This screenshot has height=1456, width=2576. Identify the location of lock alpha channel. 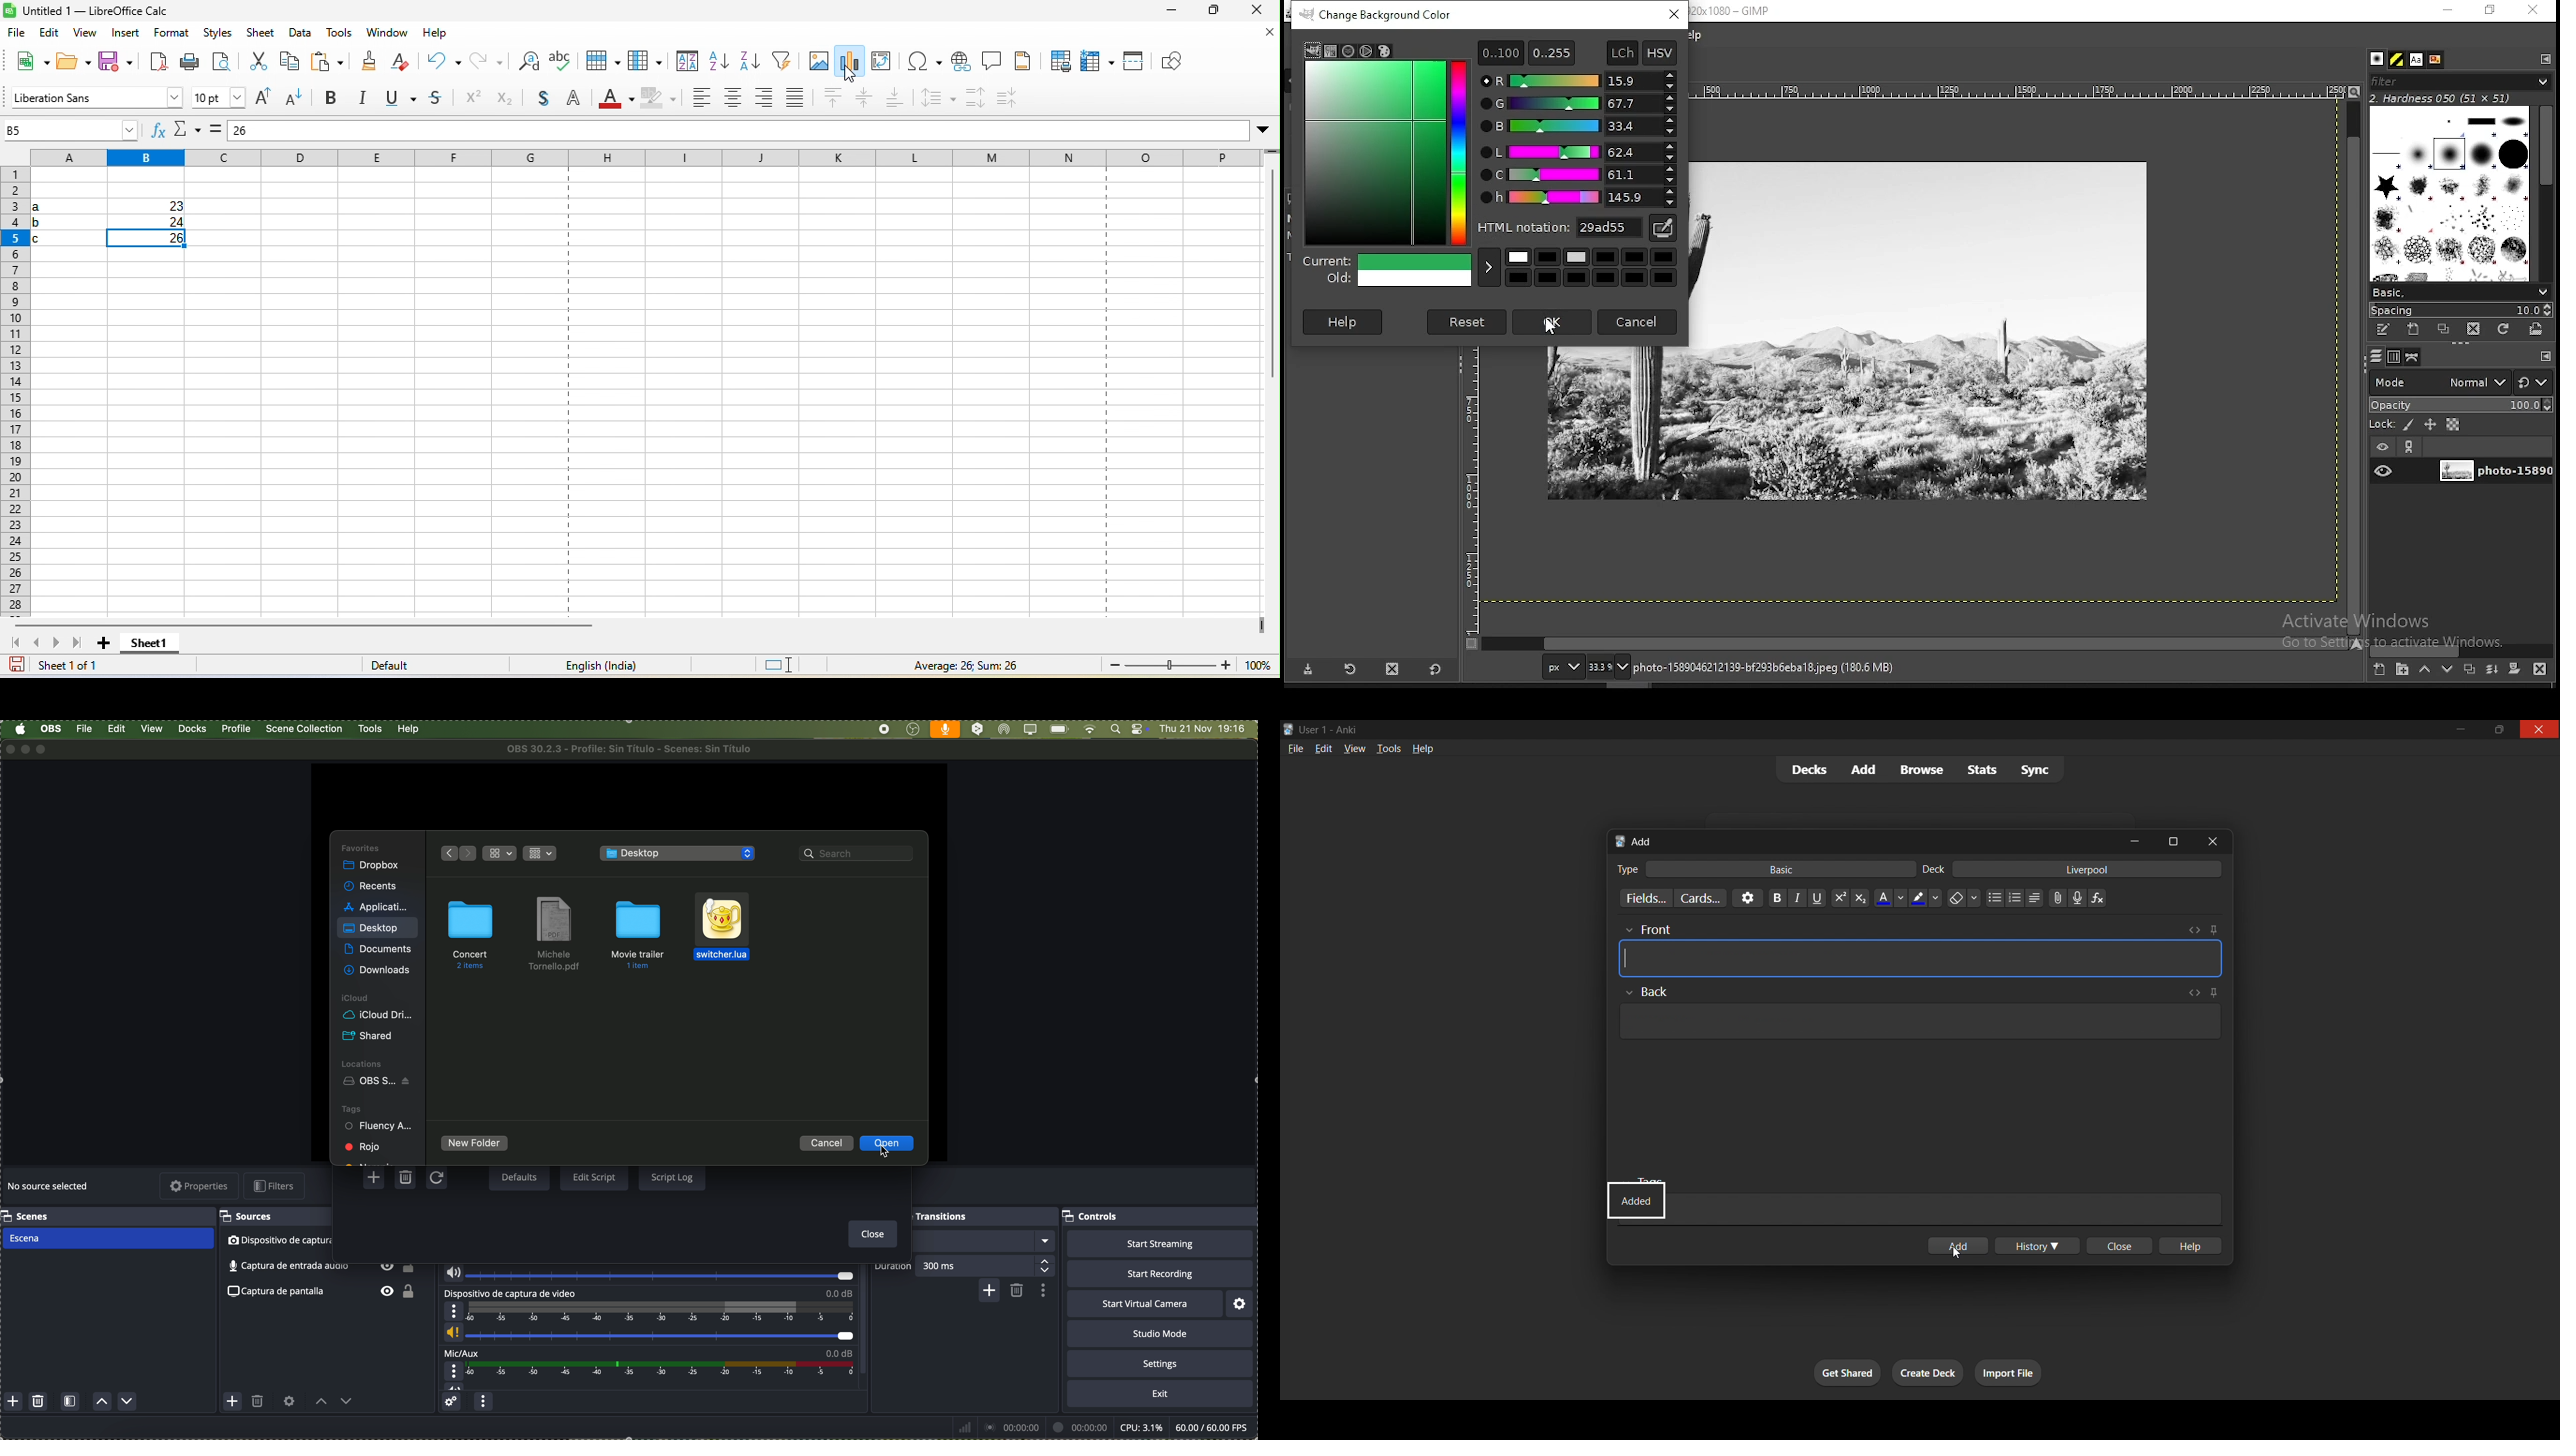
(2454, 424).